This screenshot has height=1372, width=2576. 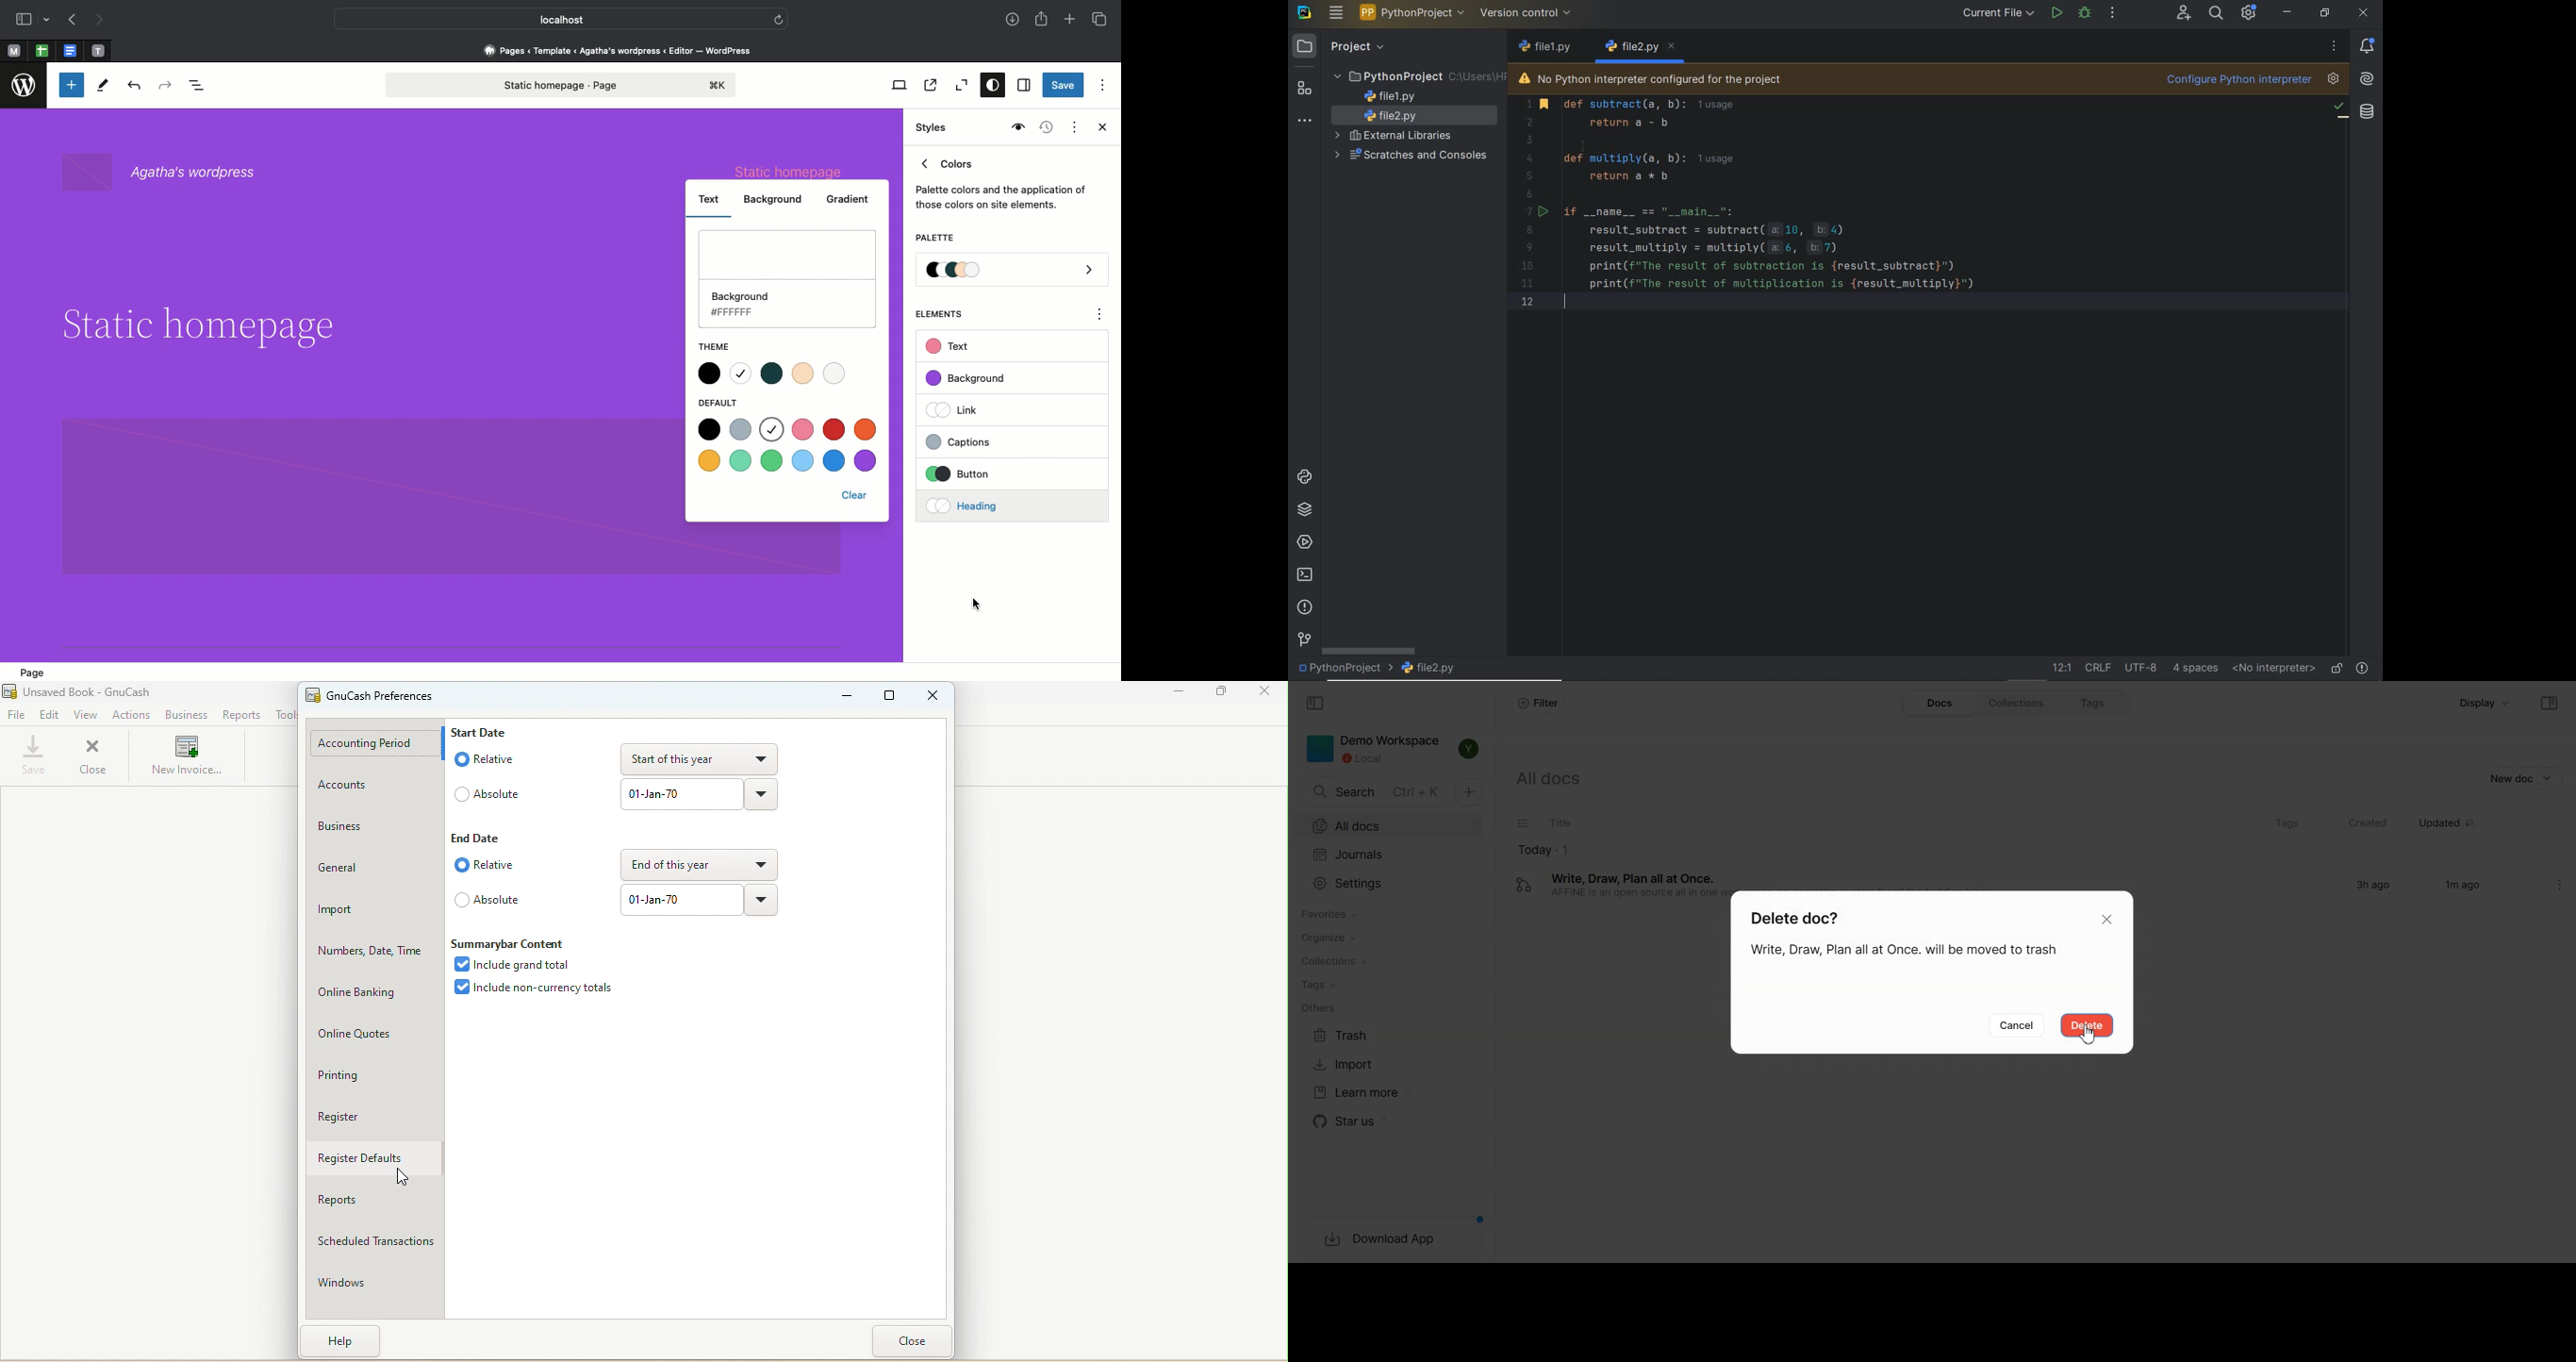 I want to click on Import, so click(x=1376, y=1066).